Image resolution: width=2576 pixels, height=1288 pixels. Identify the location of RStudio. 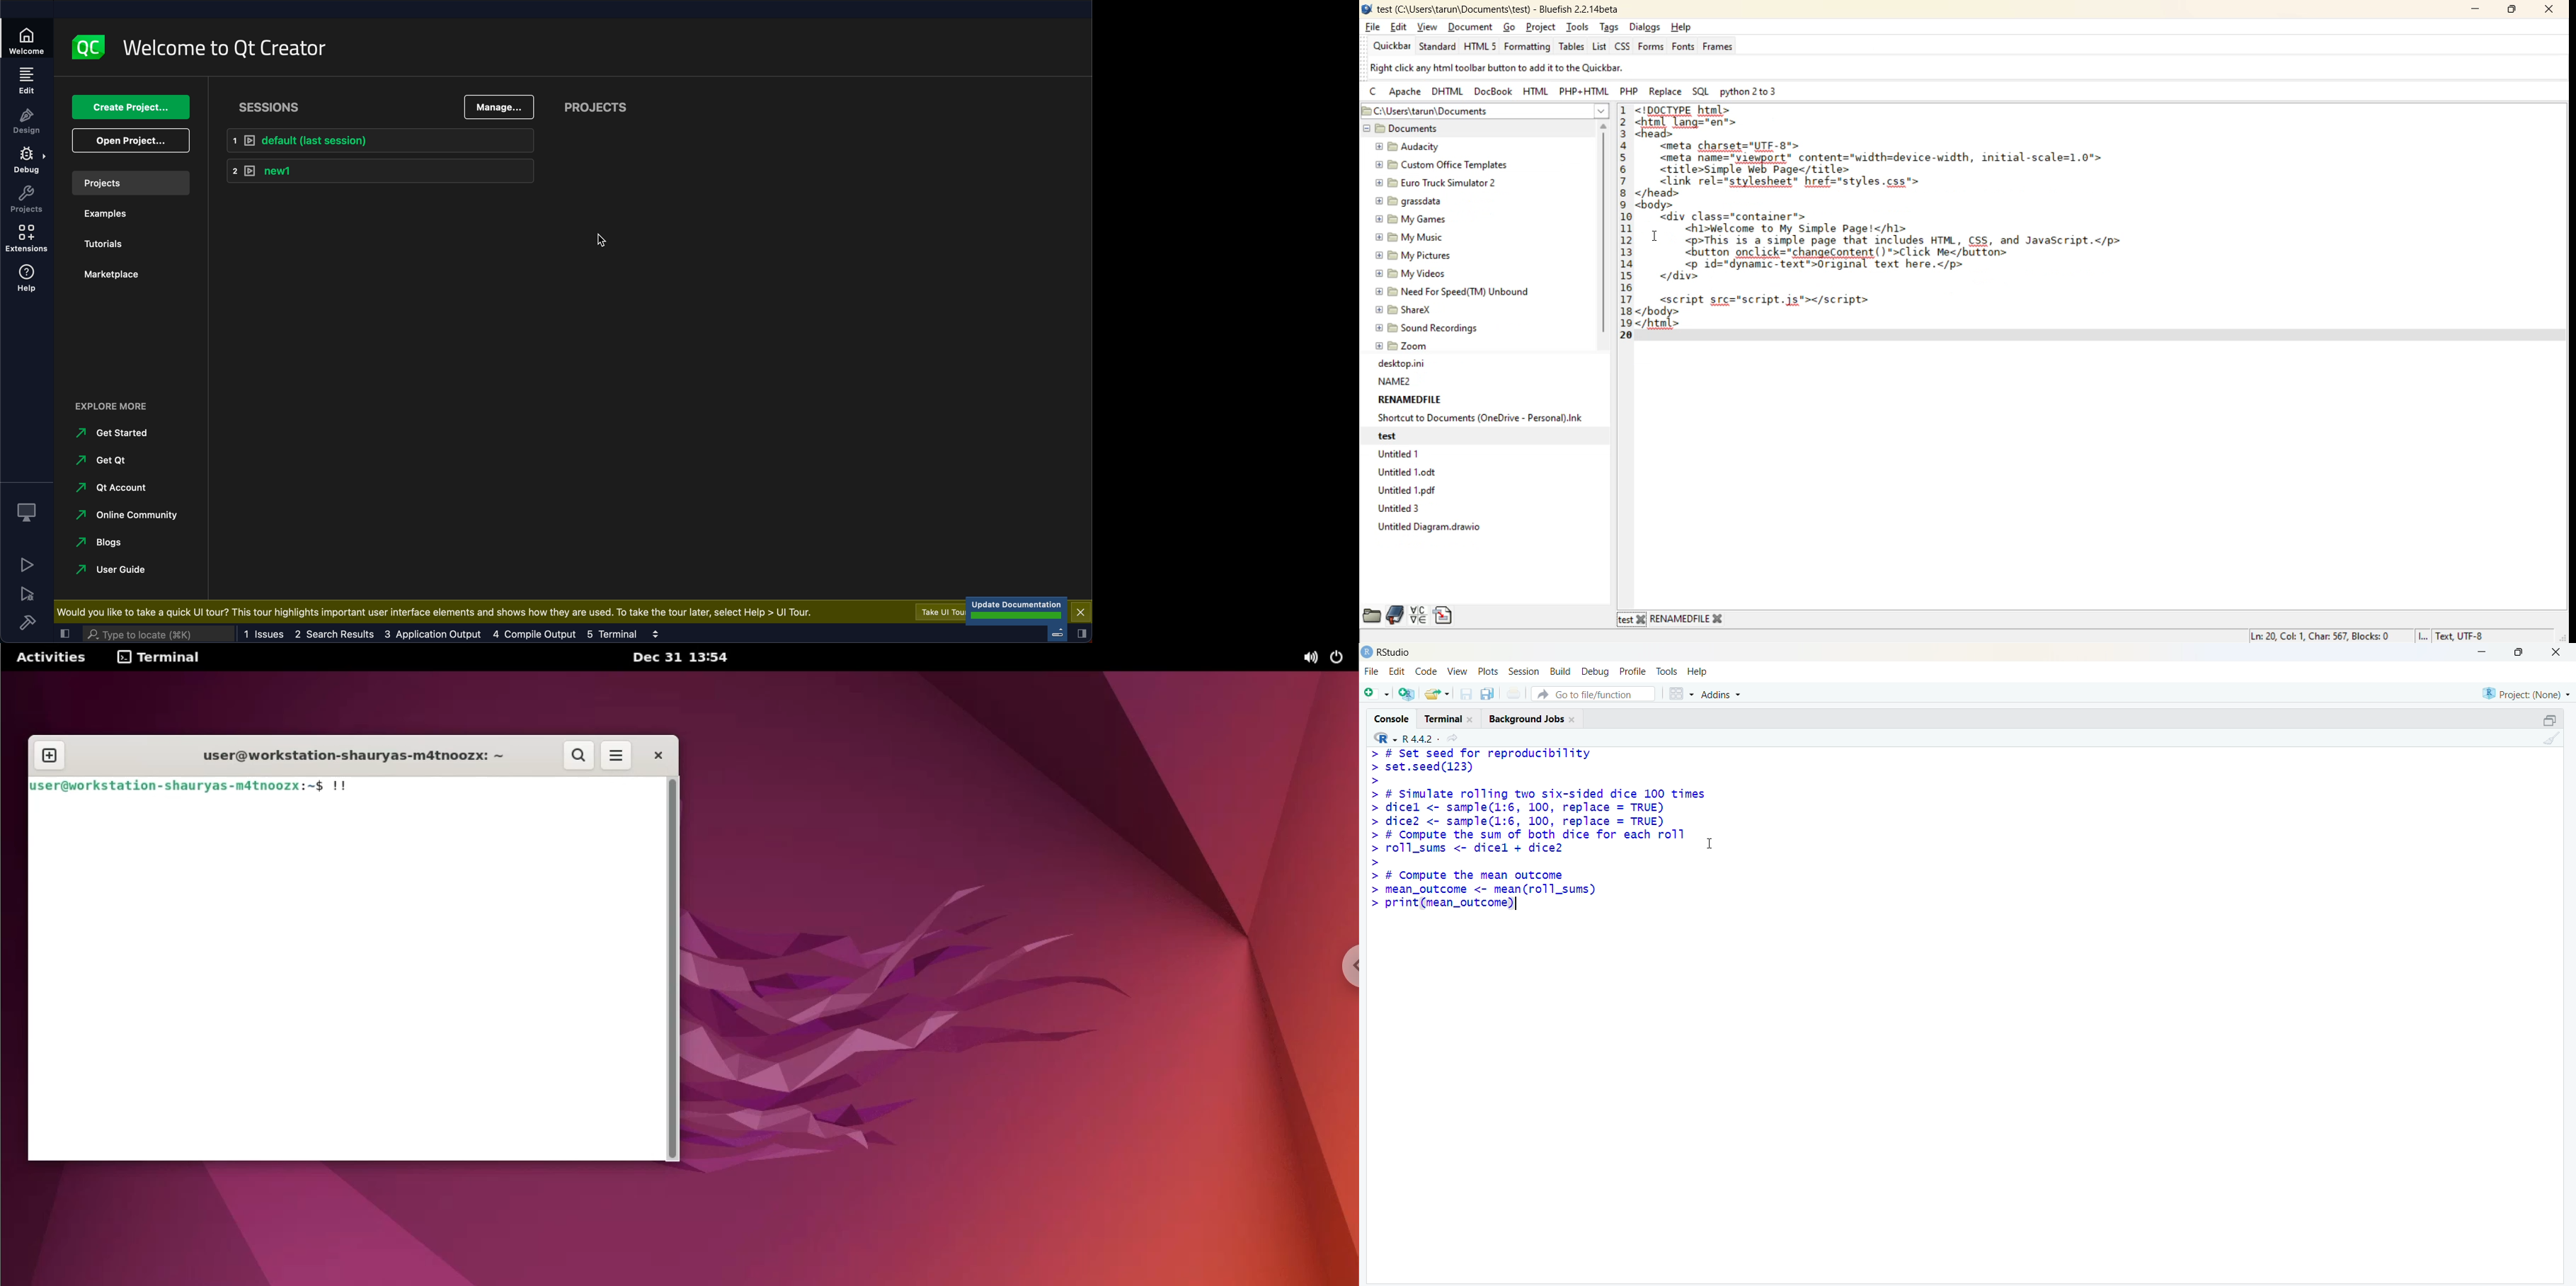
(1397, 653).